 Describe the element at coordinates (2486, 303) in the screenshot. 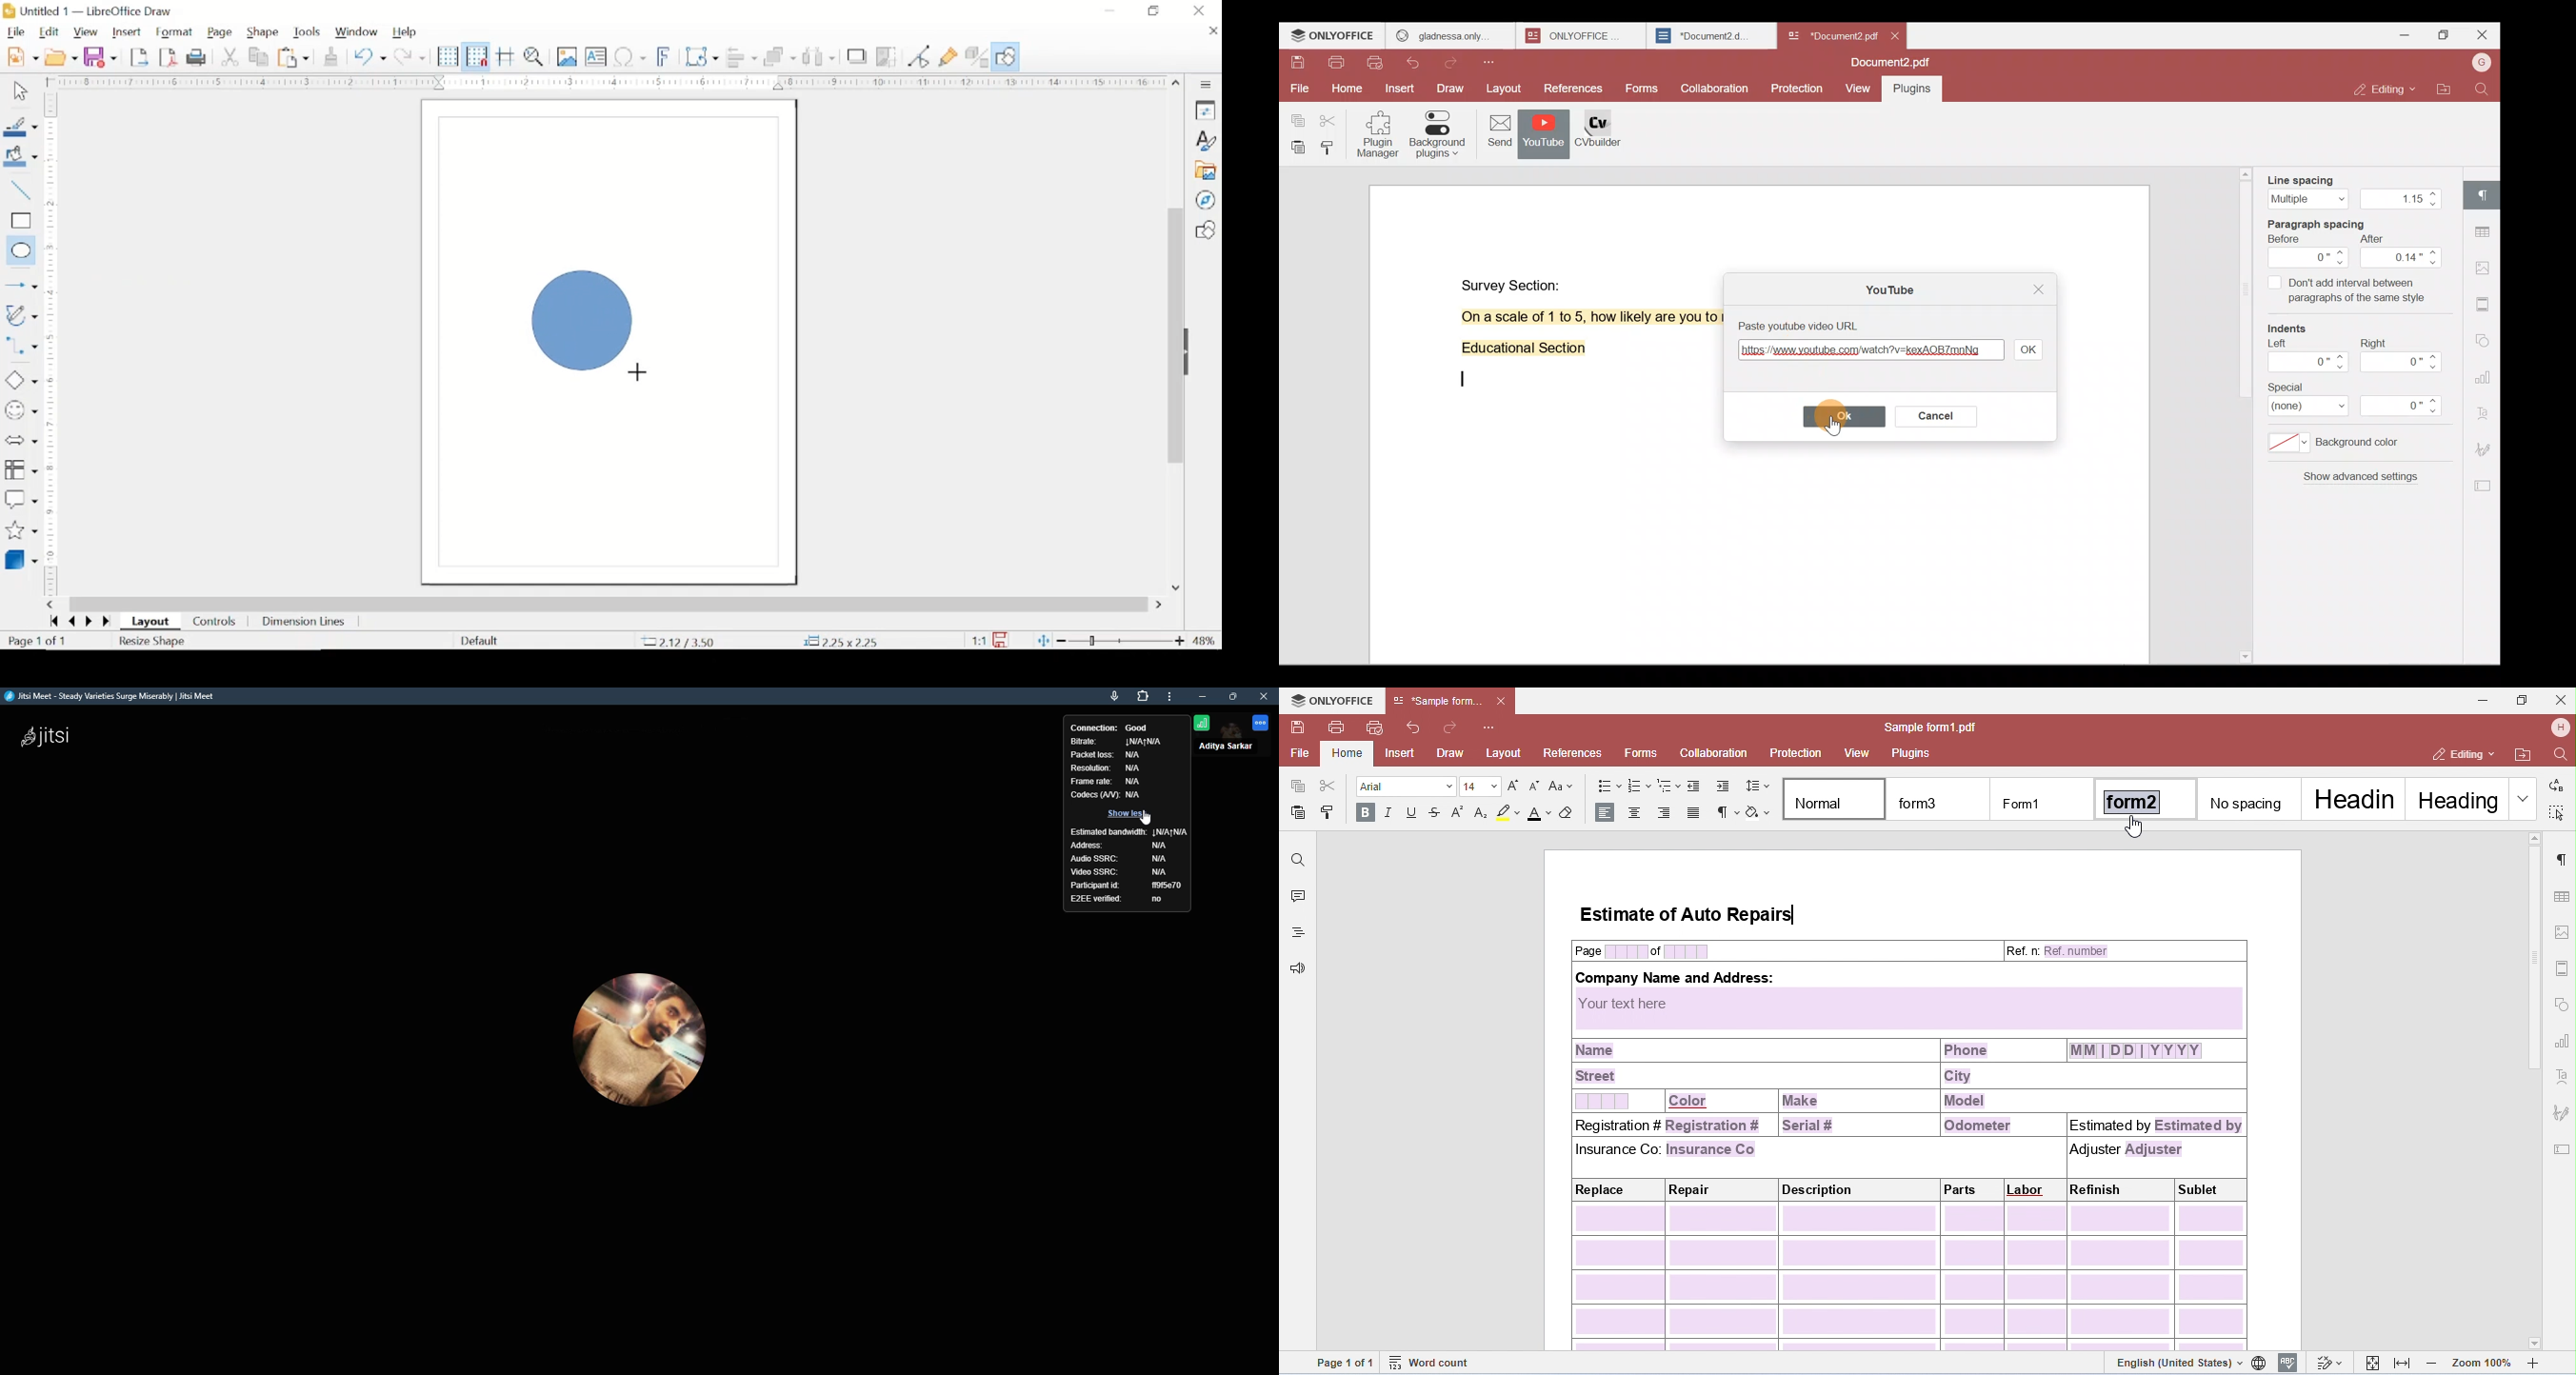

I see `Header & footer settings` at that location.